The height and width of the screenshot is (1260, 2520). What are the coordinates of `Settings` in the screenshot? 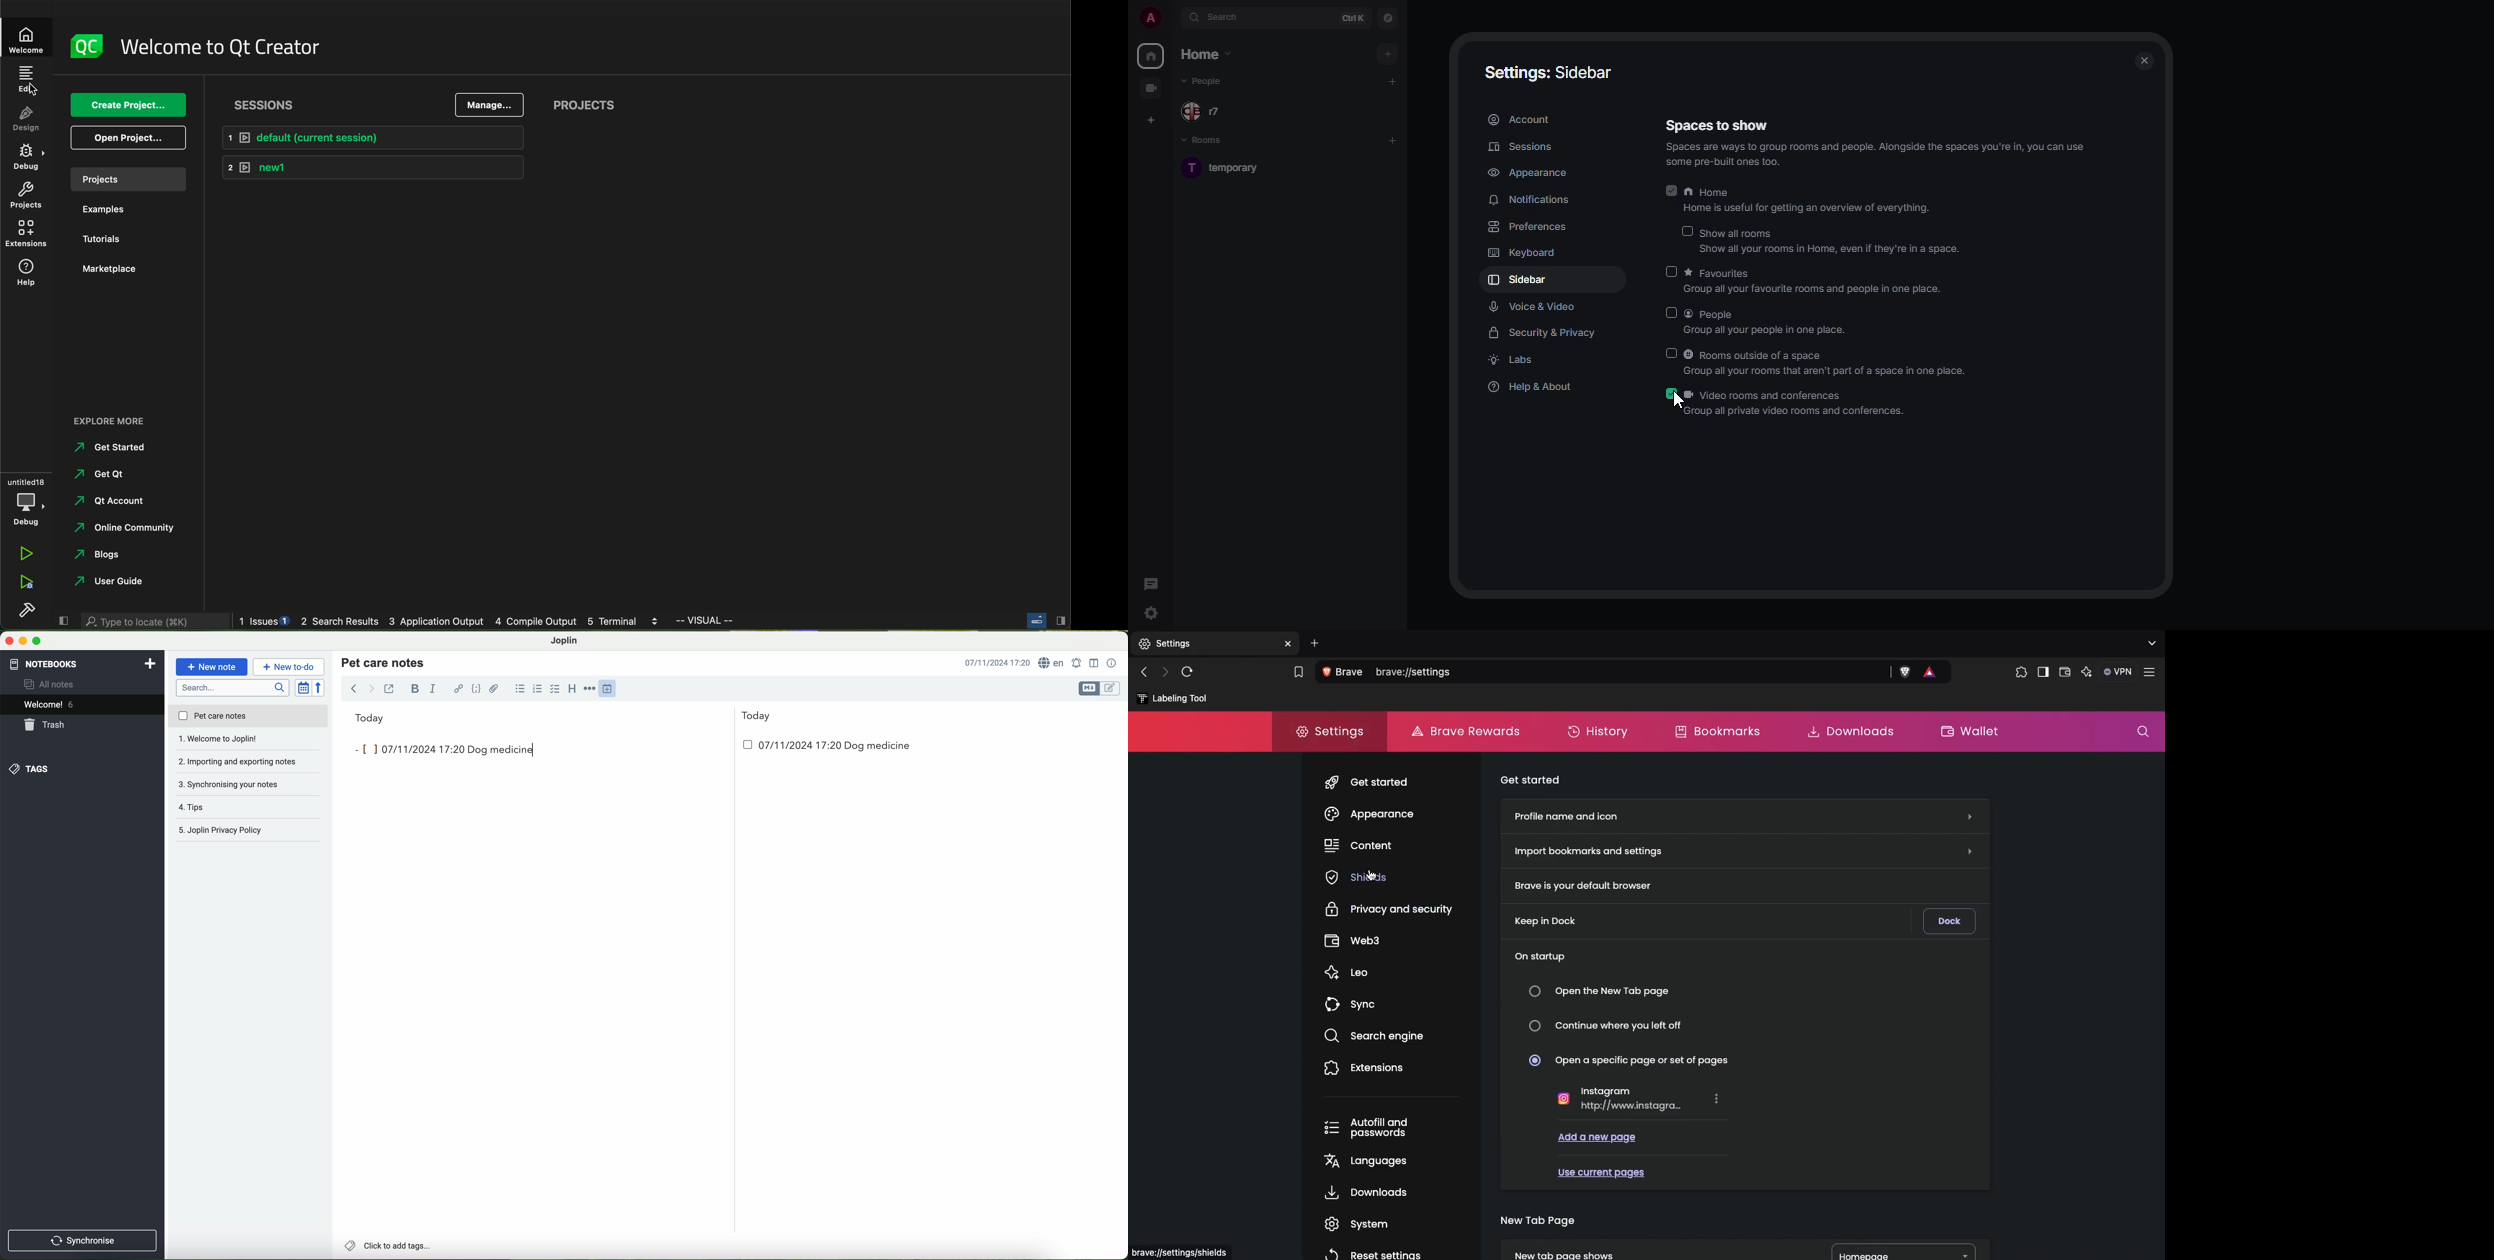 It's located at (1333, 732).